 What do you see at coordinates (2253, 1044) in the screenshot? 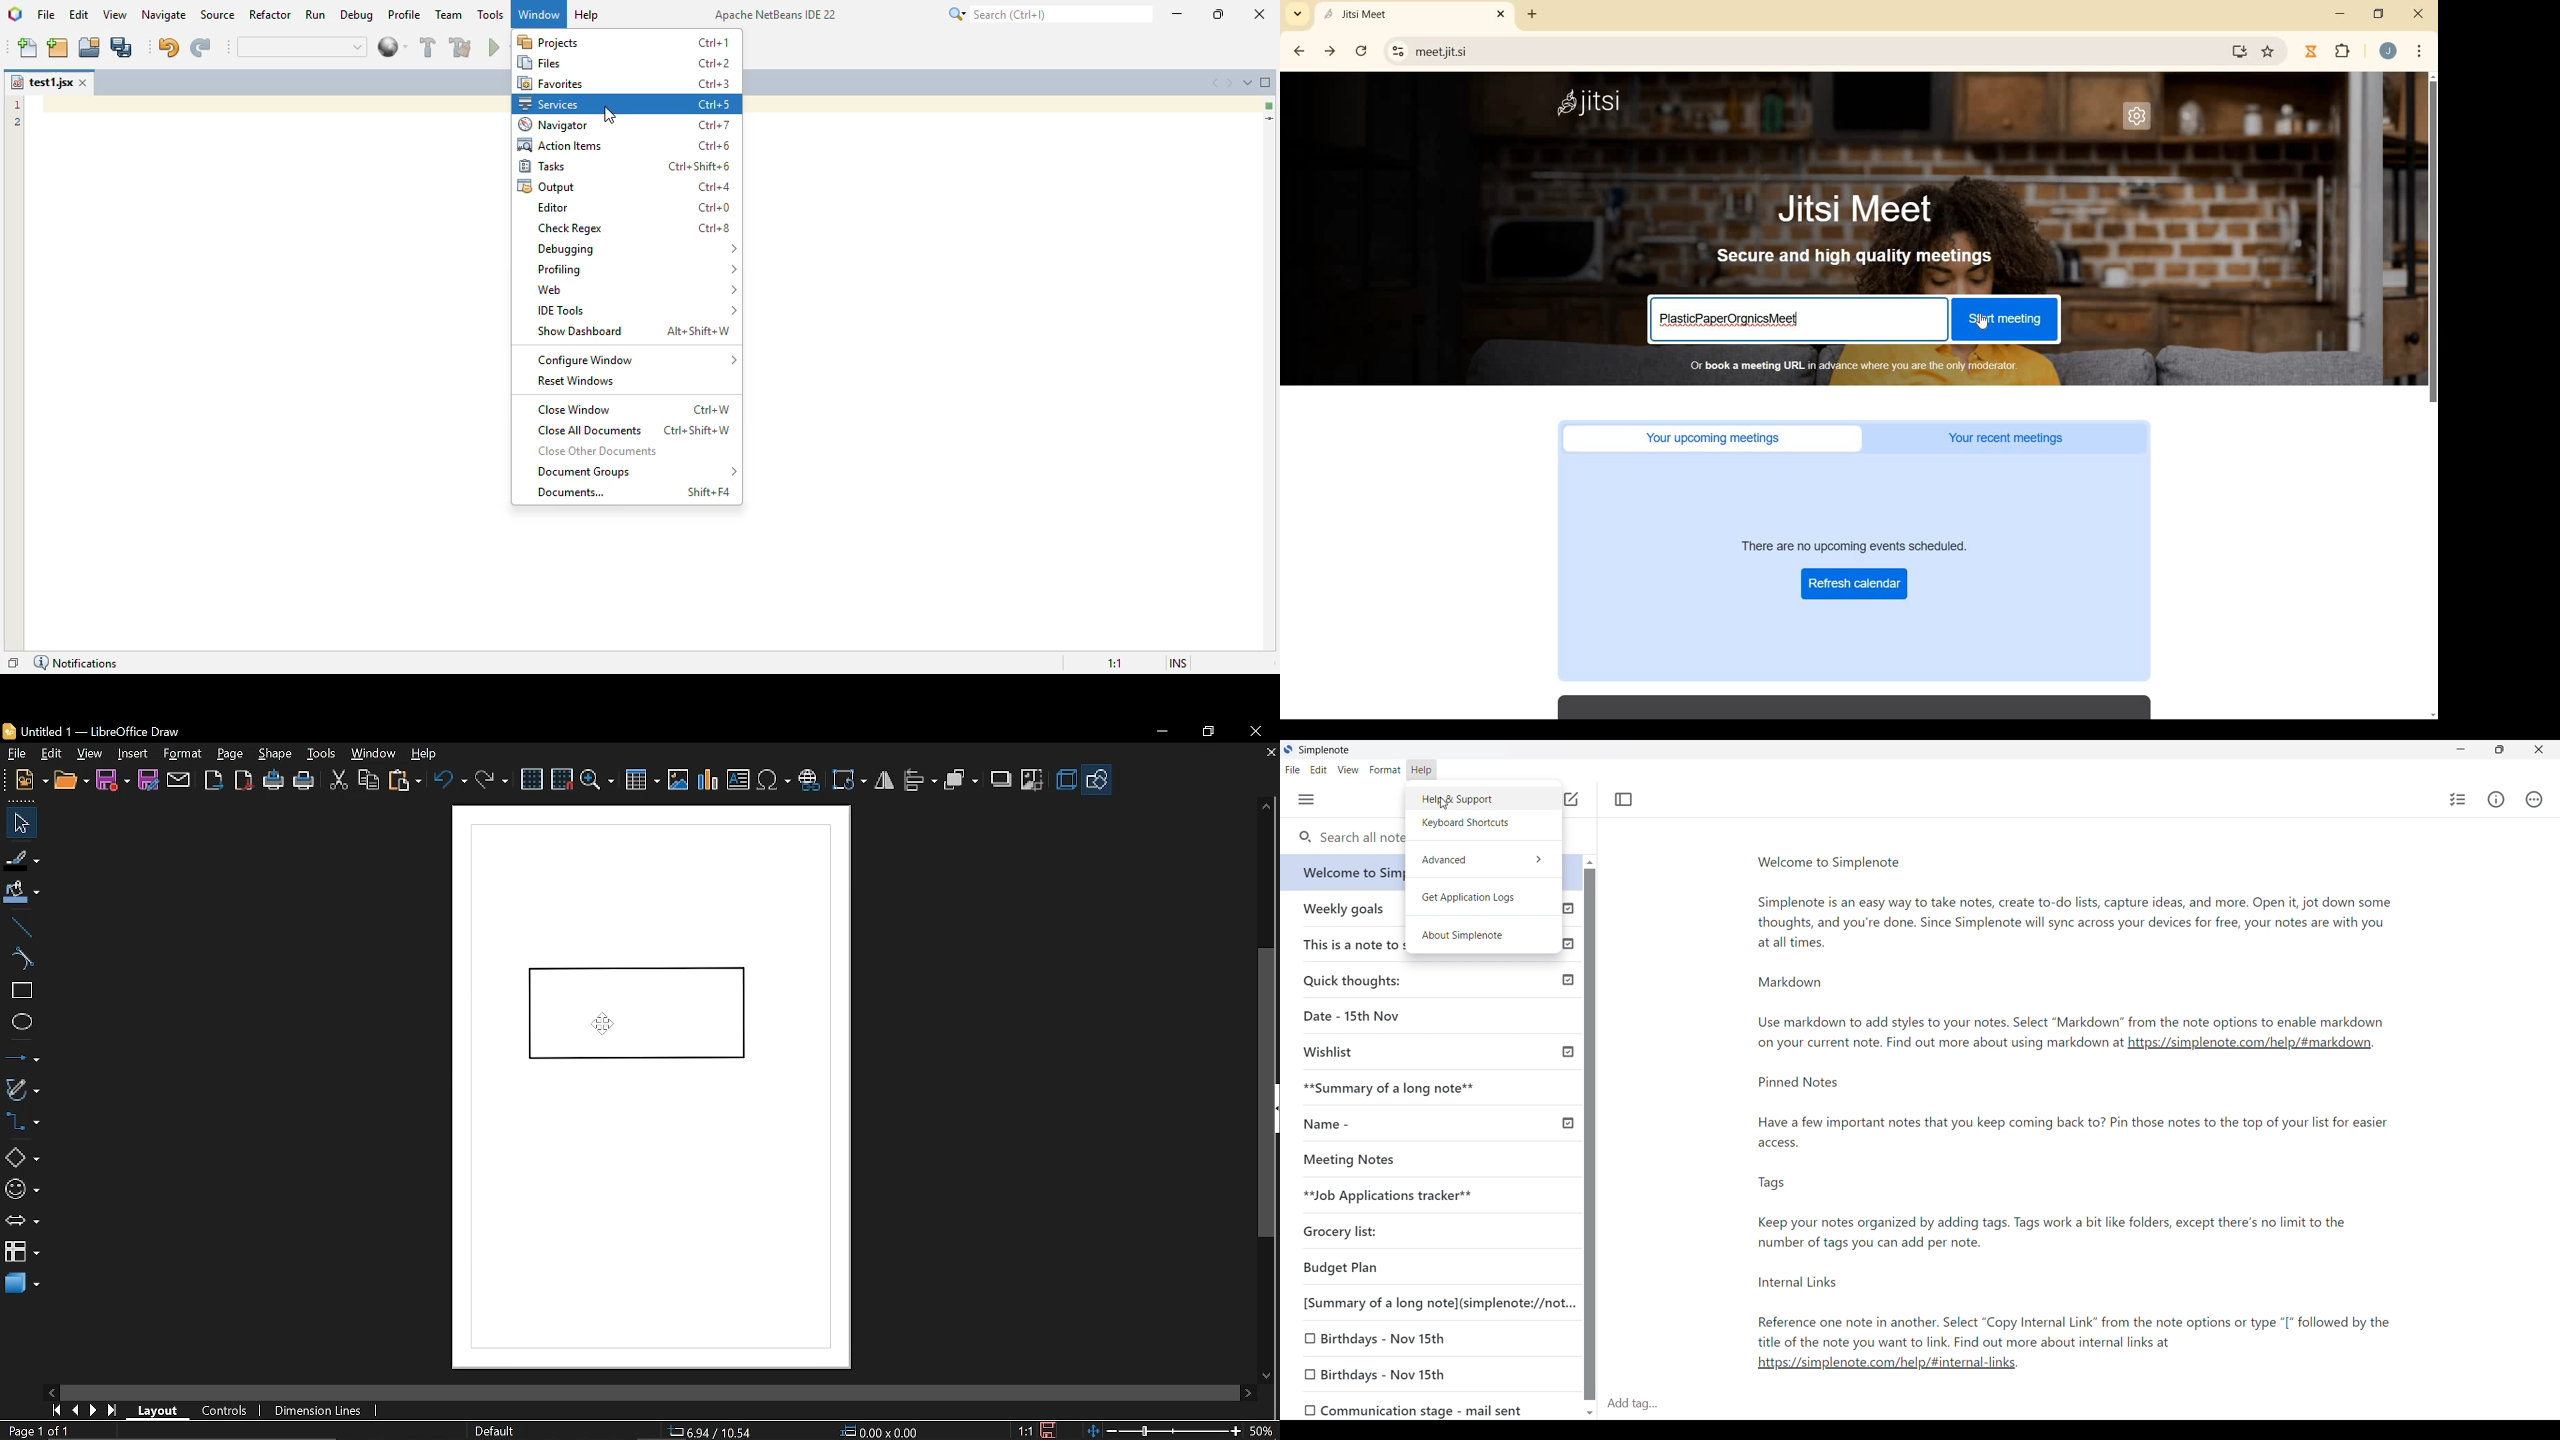
I see `https://simplenote.com/help/#markdown` at bounding box center [2253, 1044].